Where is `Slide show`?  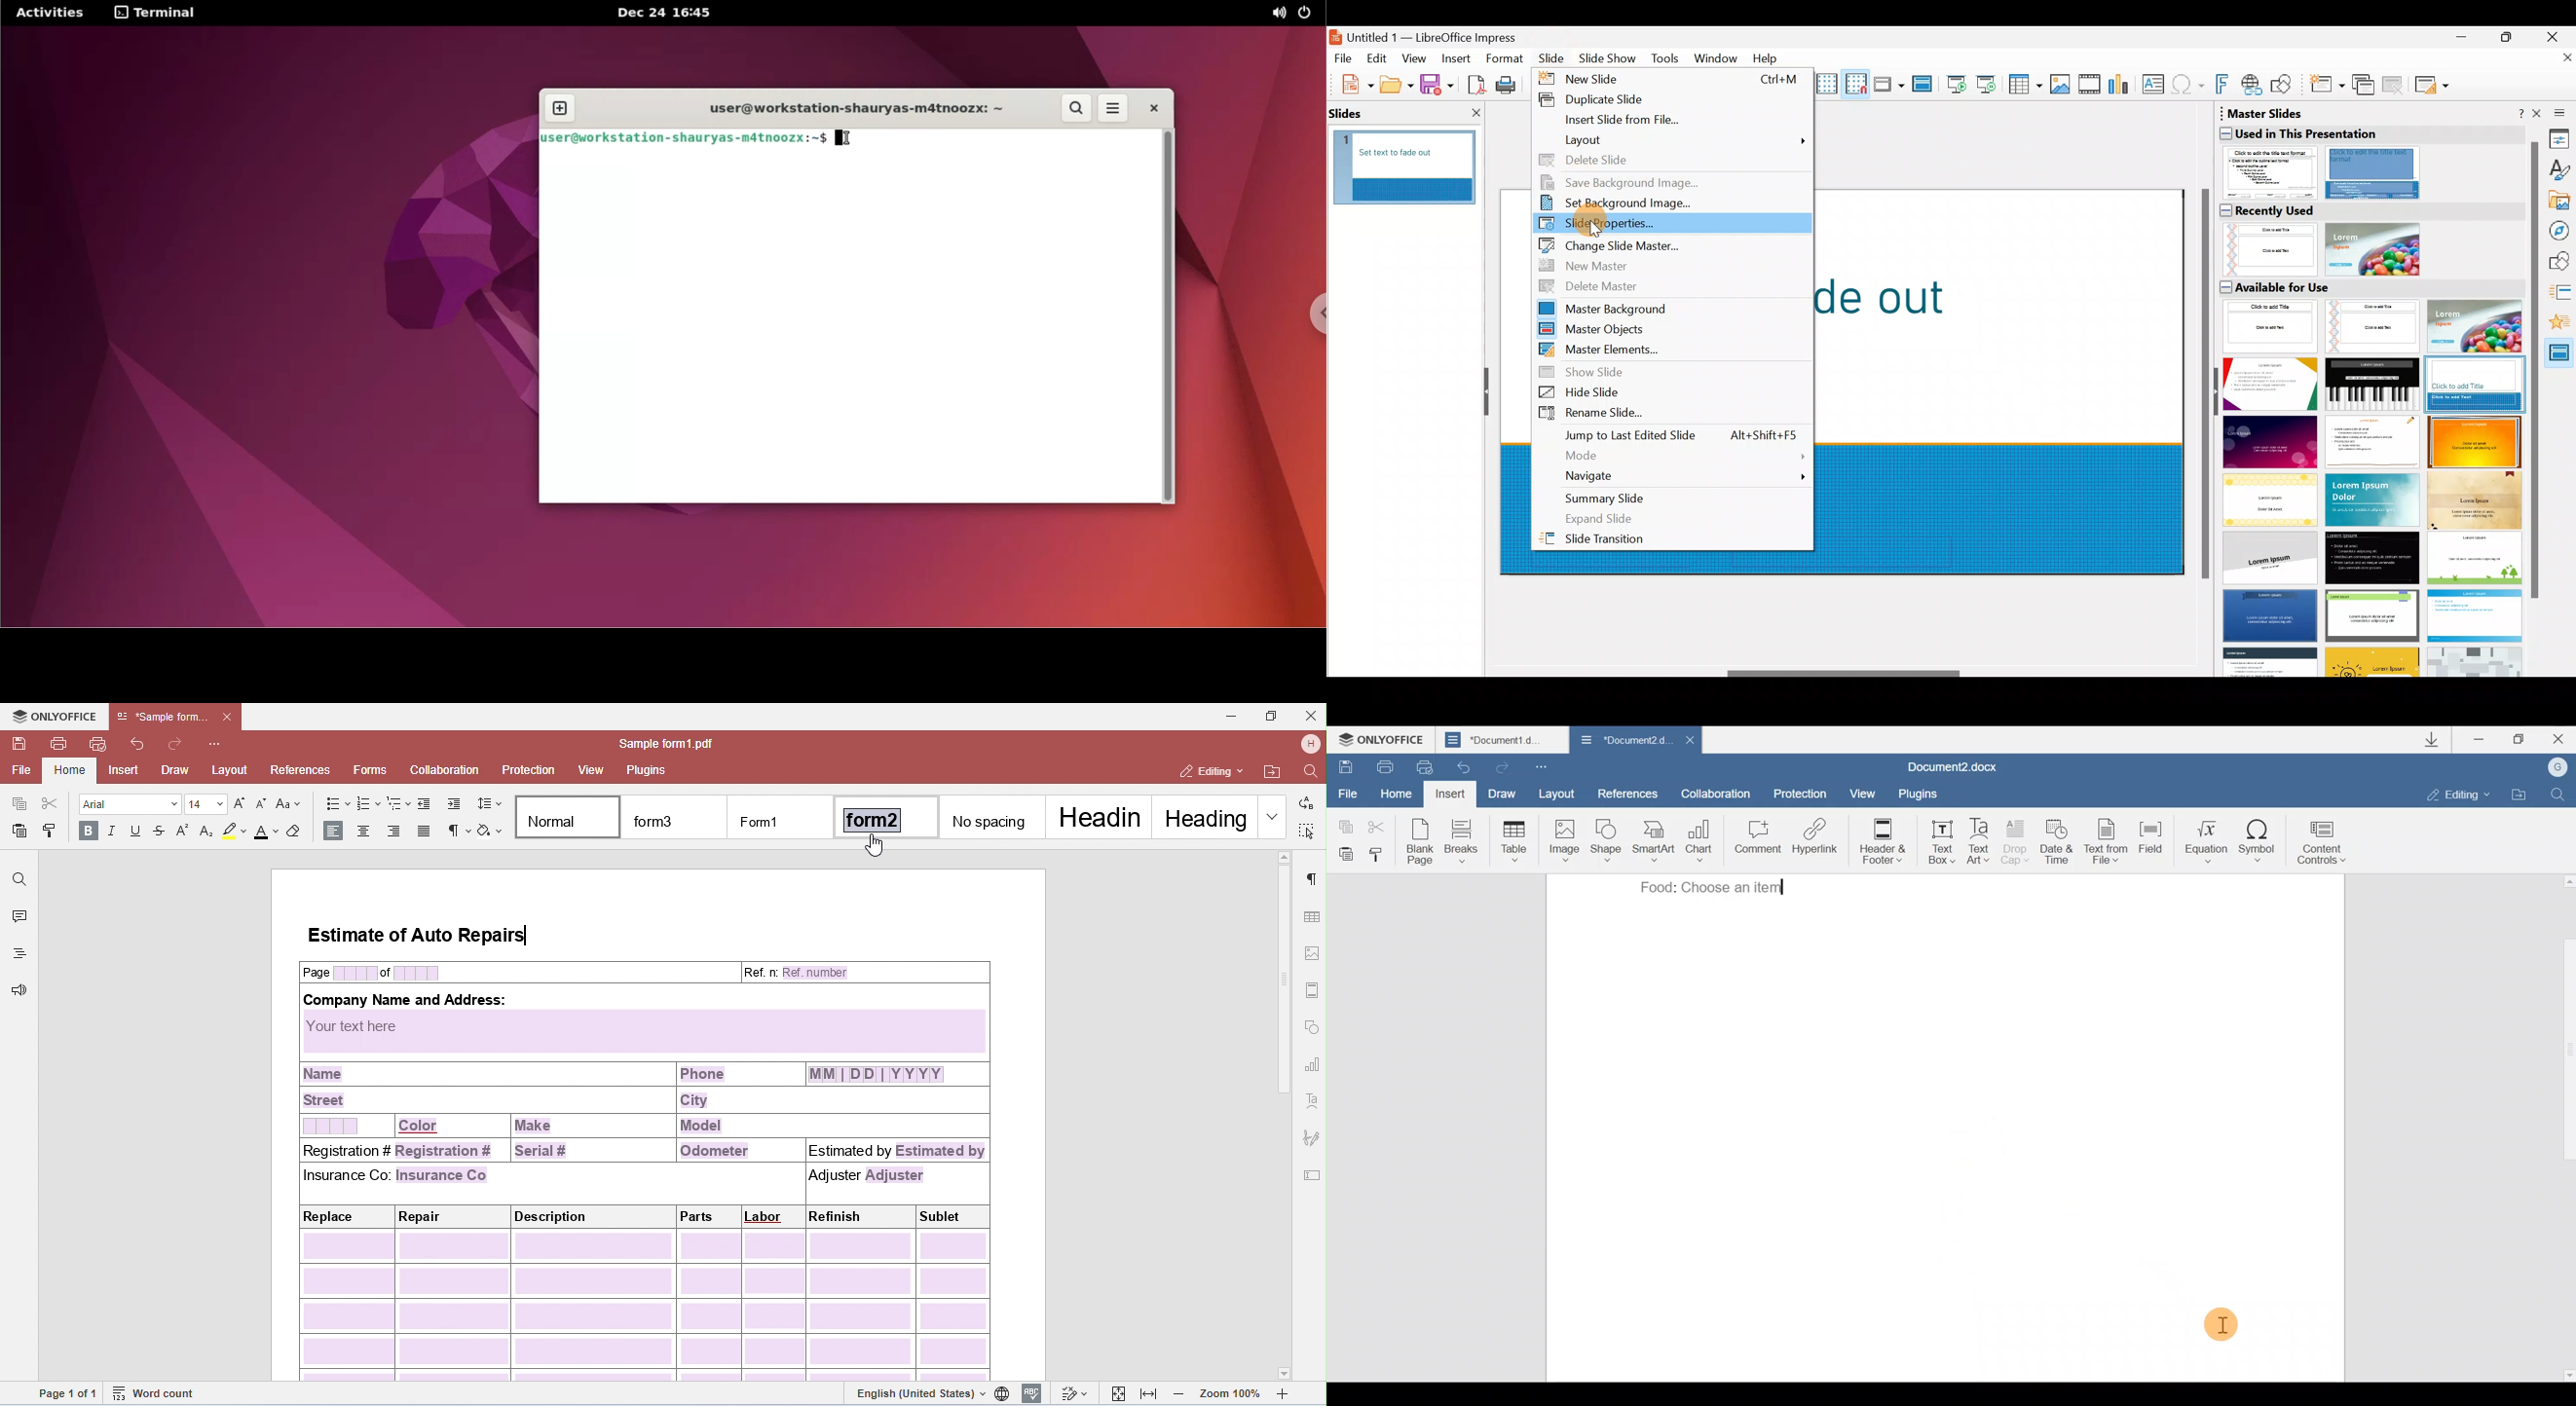 Slide show is located at coordinates (1610, 61).